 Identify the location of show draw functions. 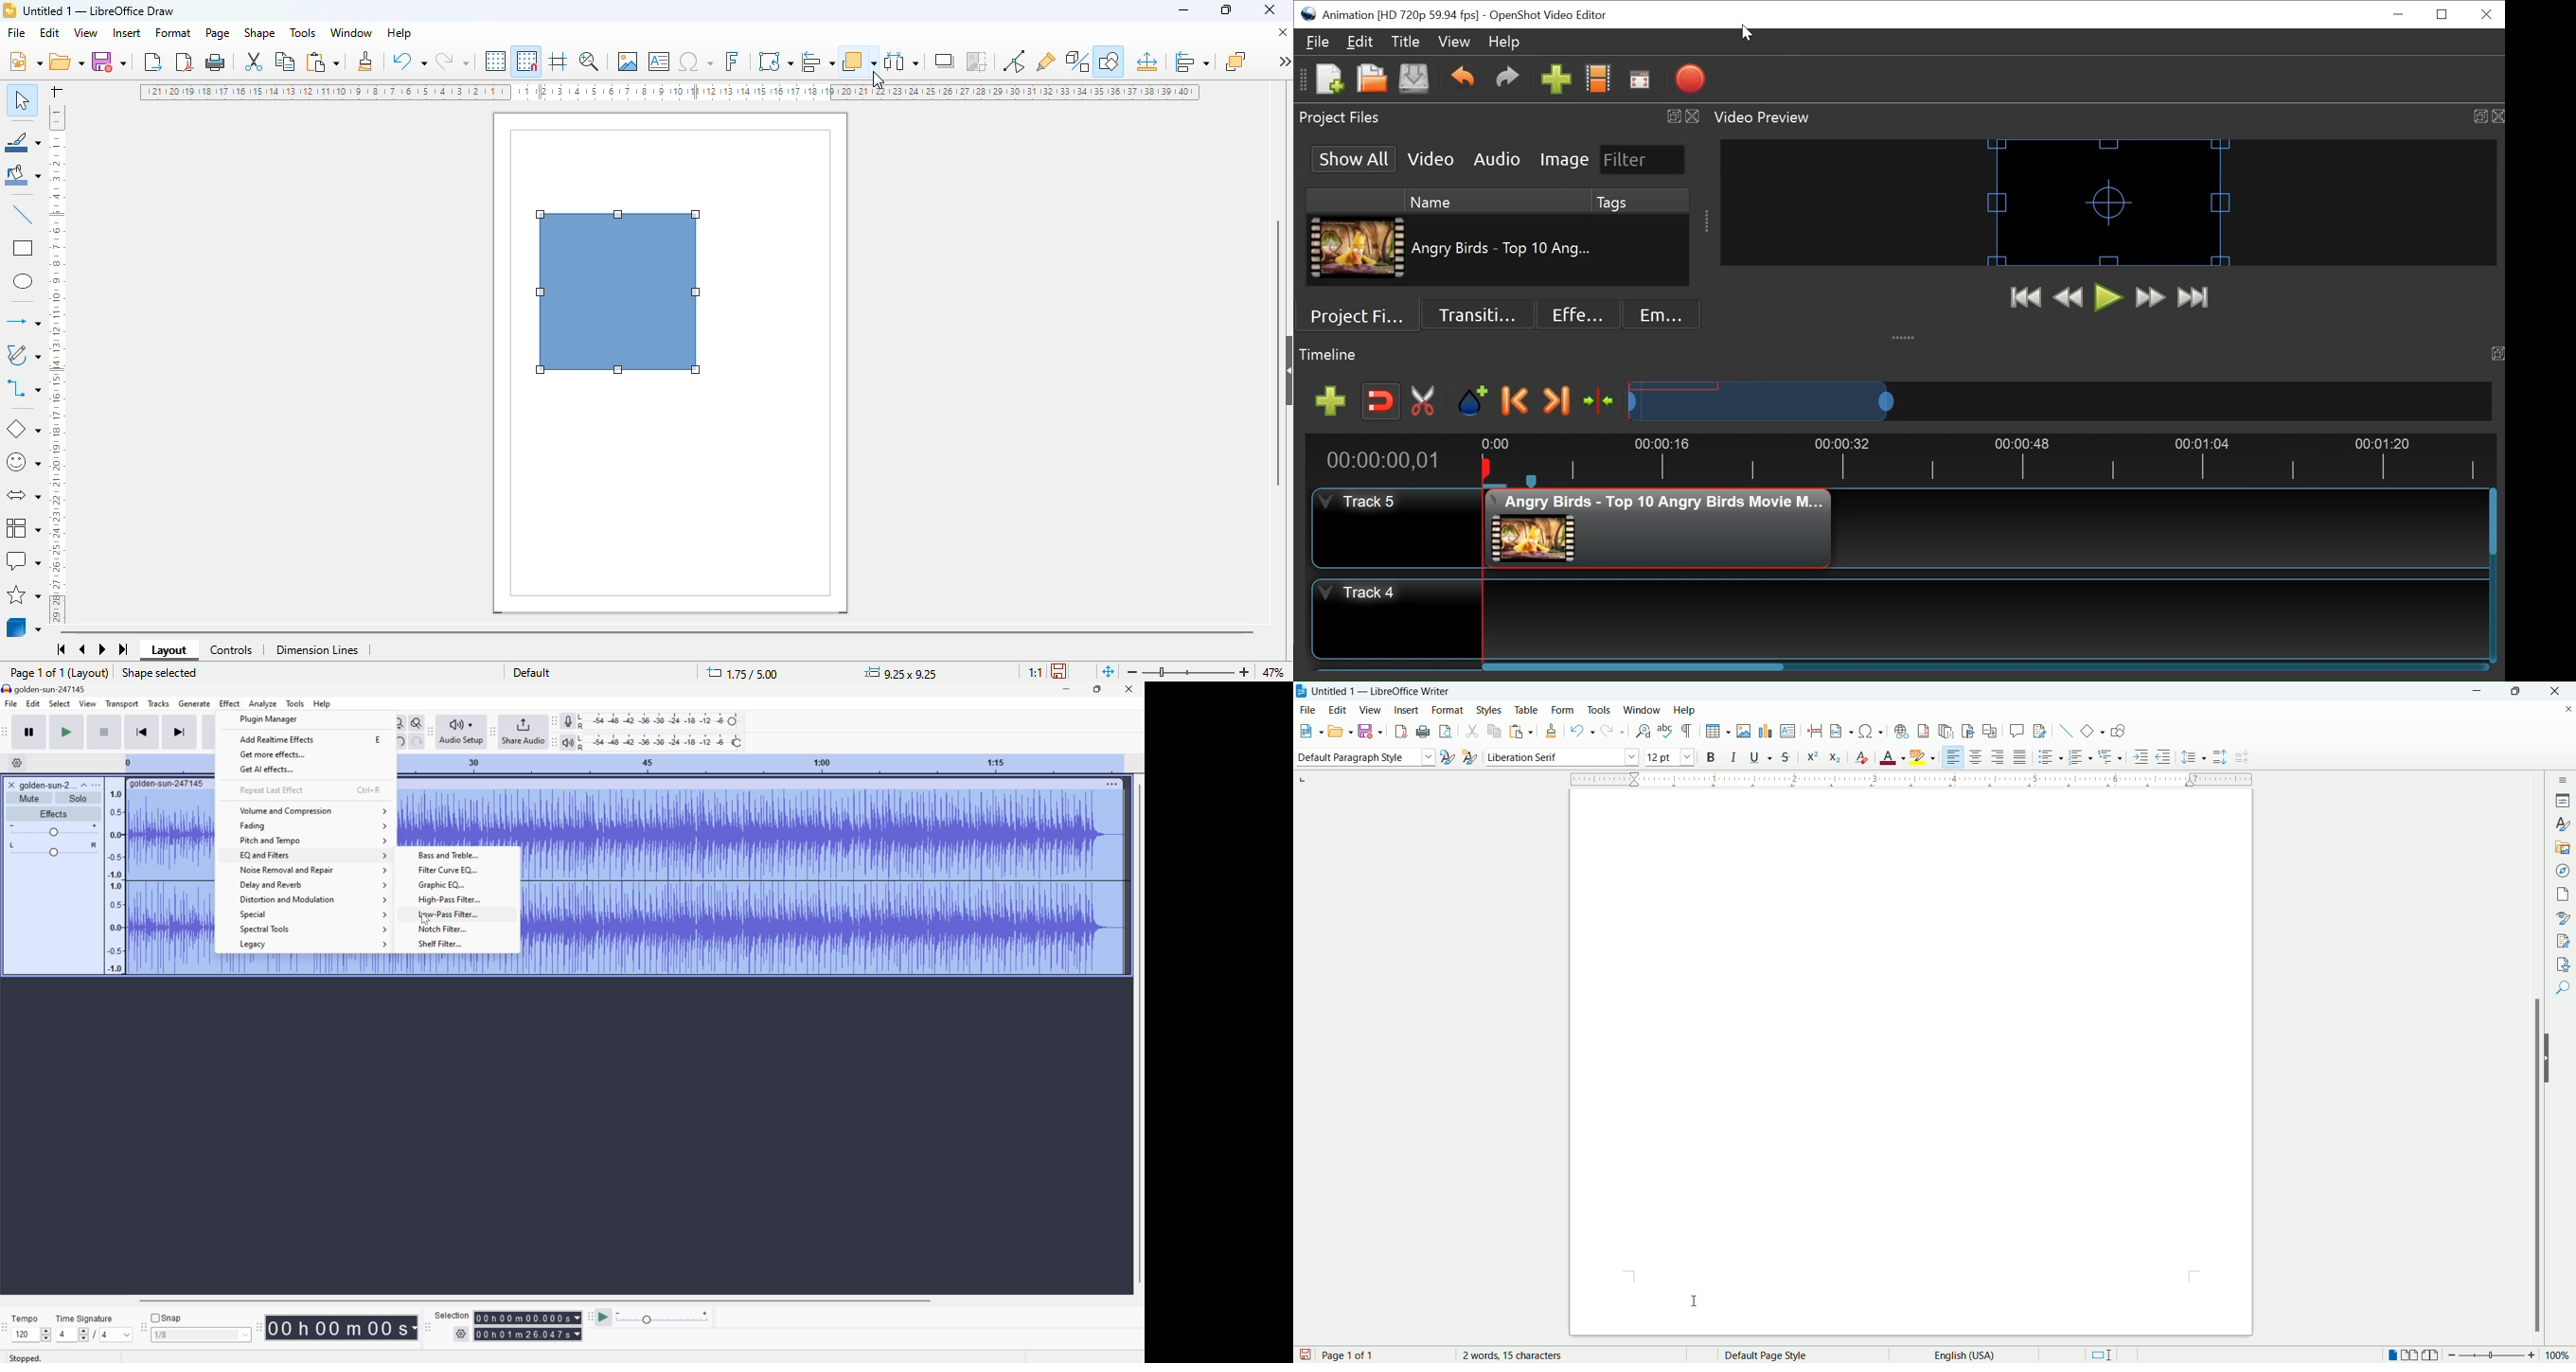
(1109, 62).